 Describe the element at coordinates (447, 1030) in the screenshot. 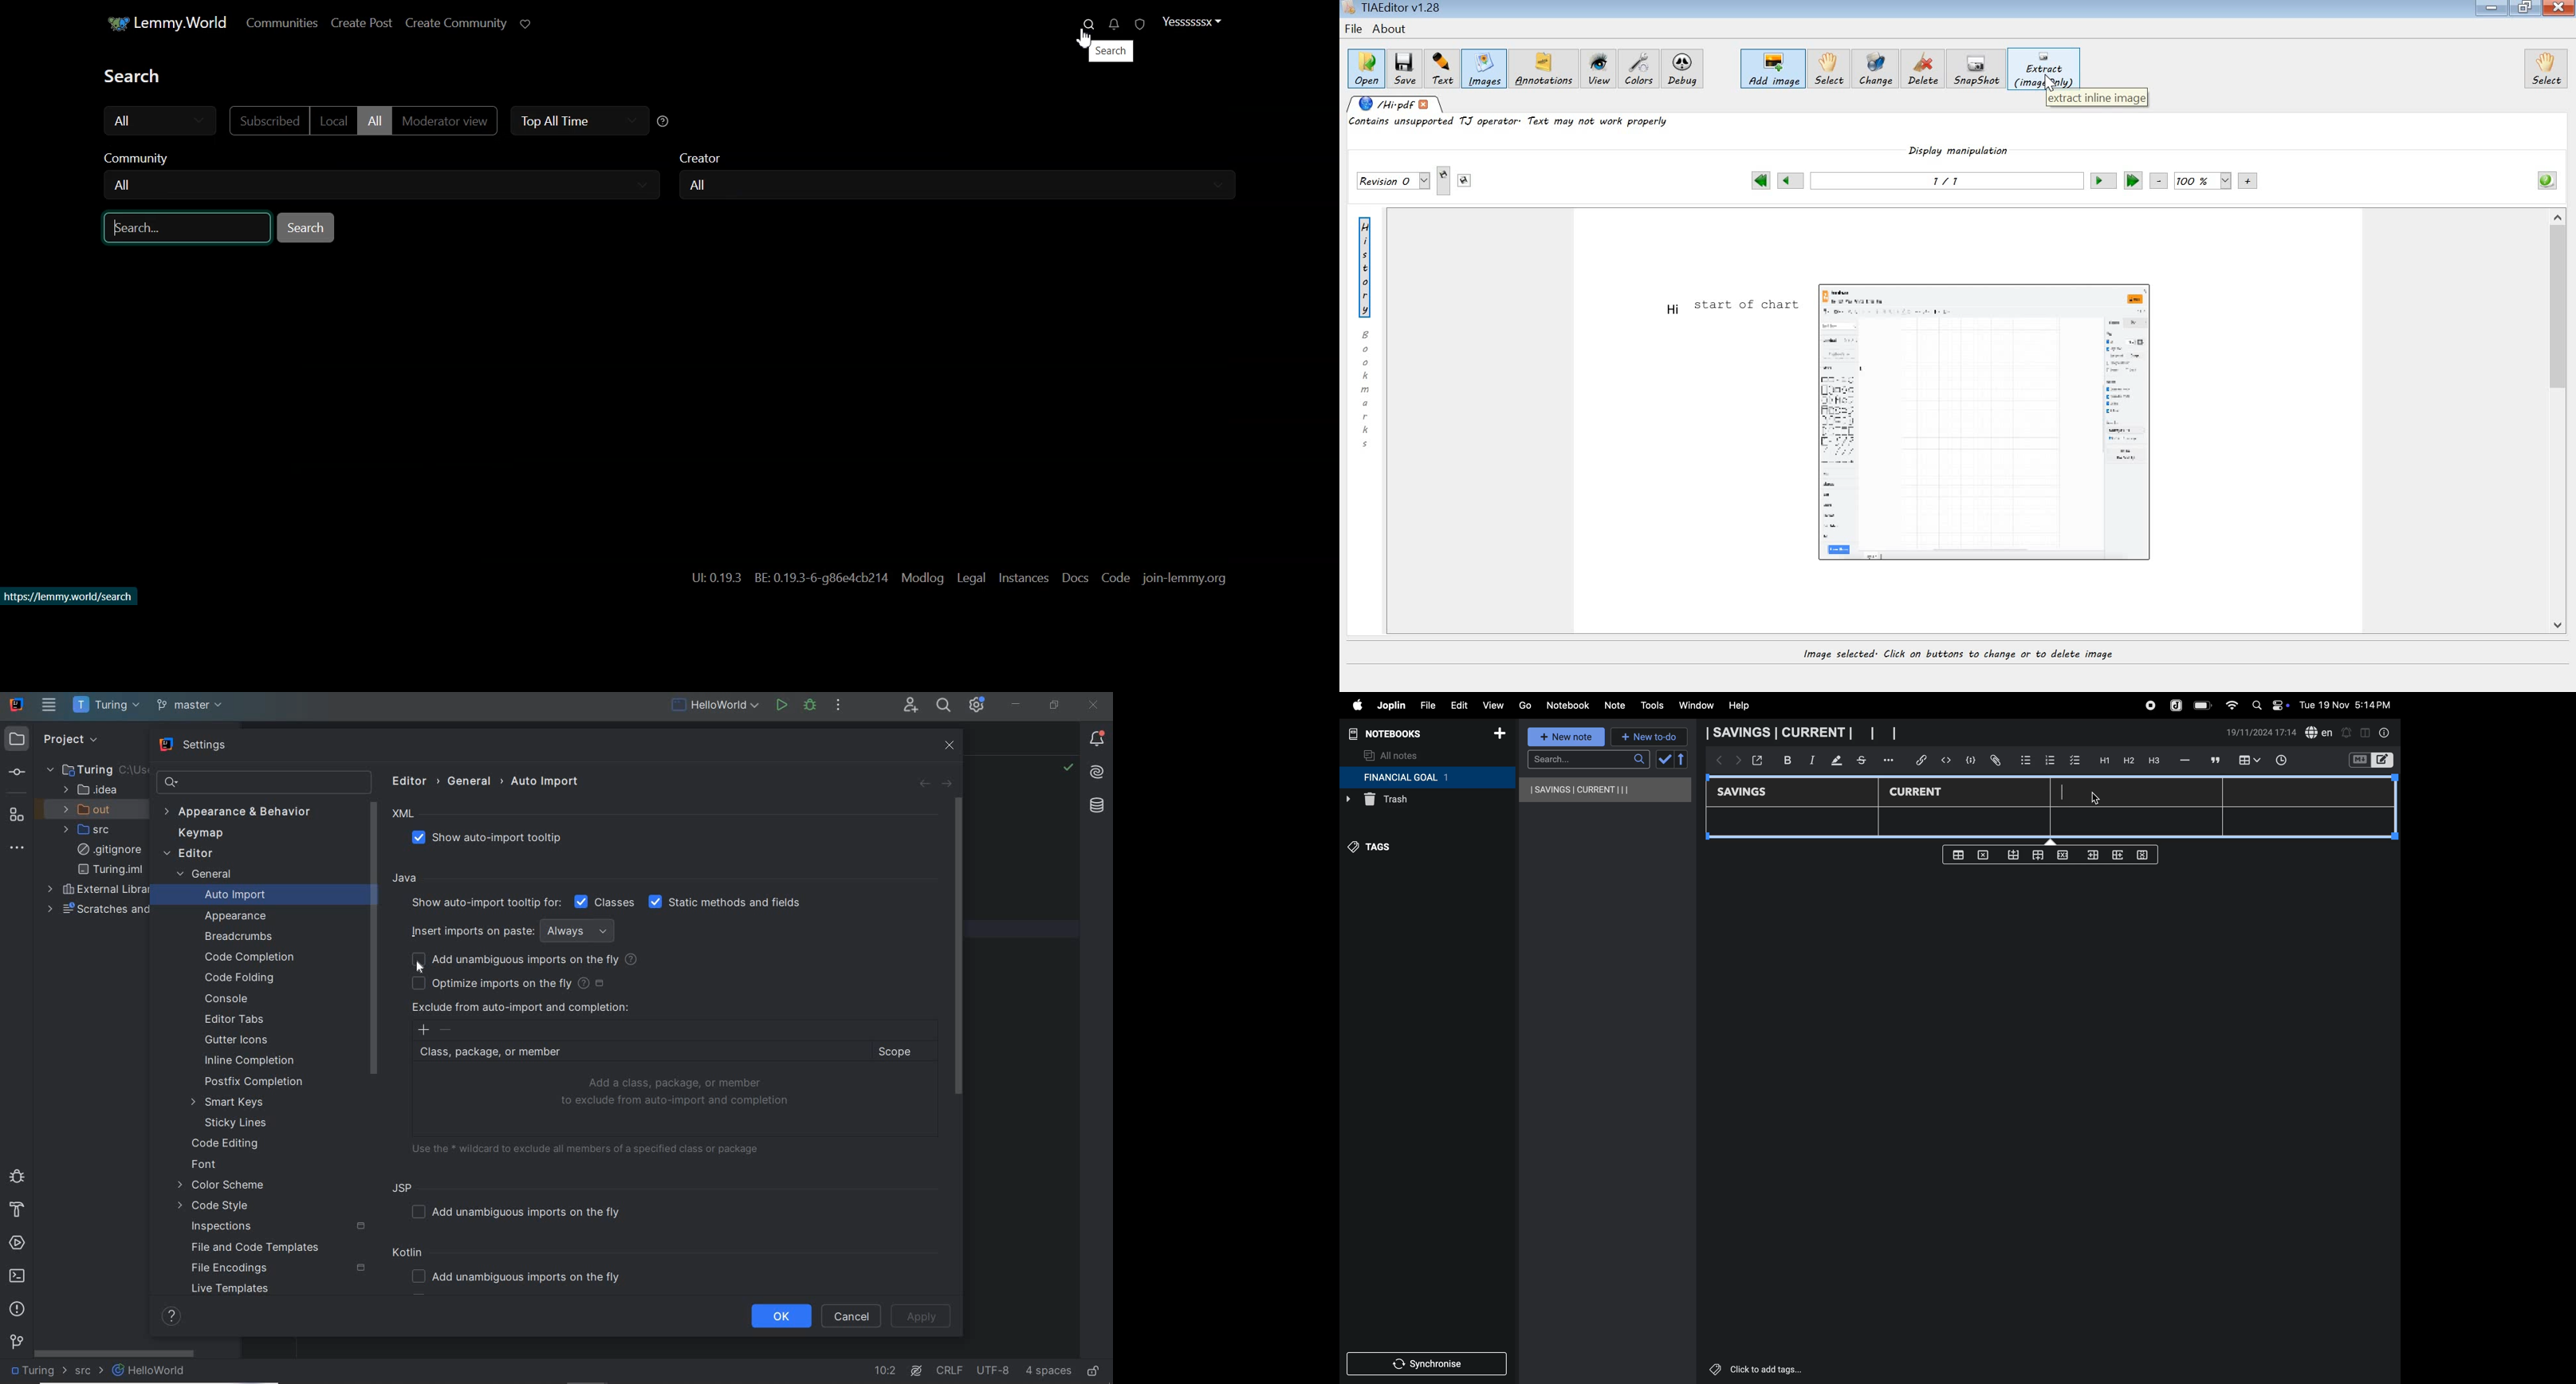

I see `REMOVE` at that location.